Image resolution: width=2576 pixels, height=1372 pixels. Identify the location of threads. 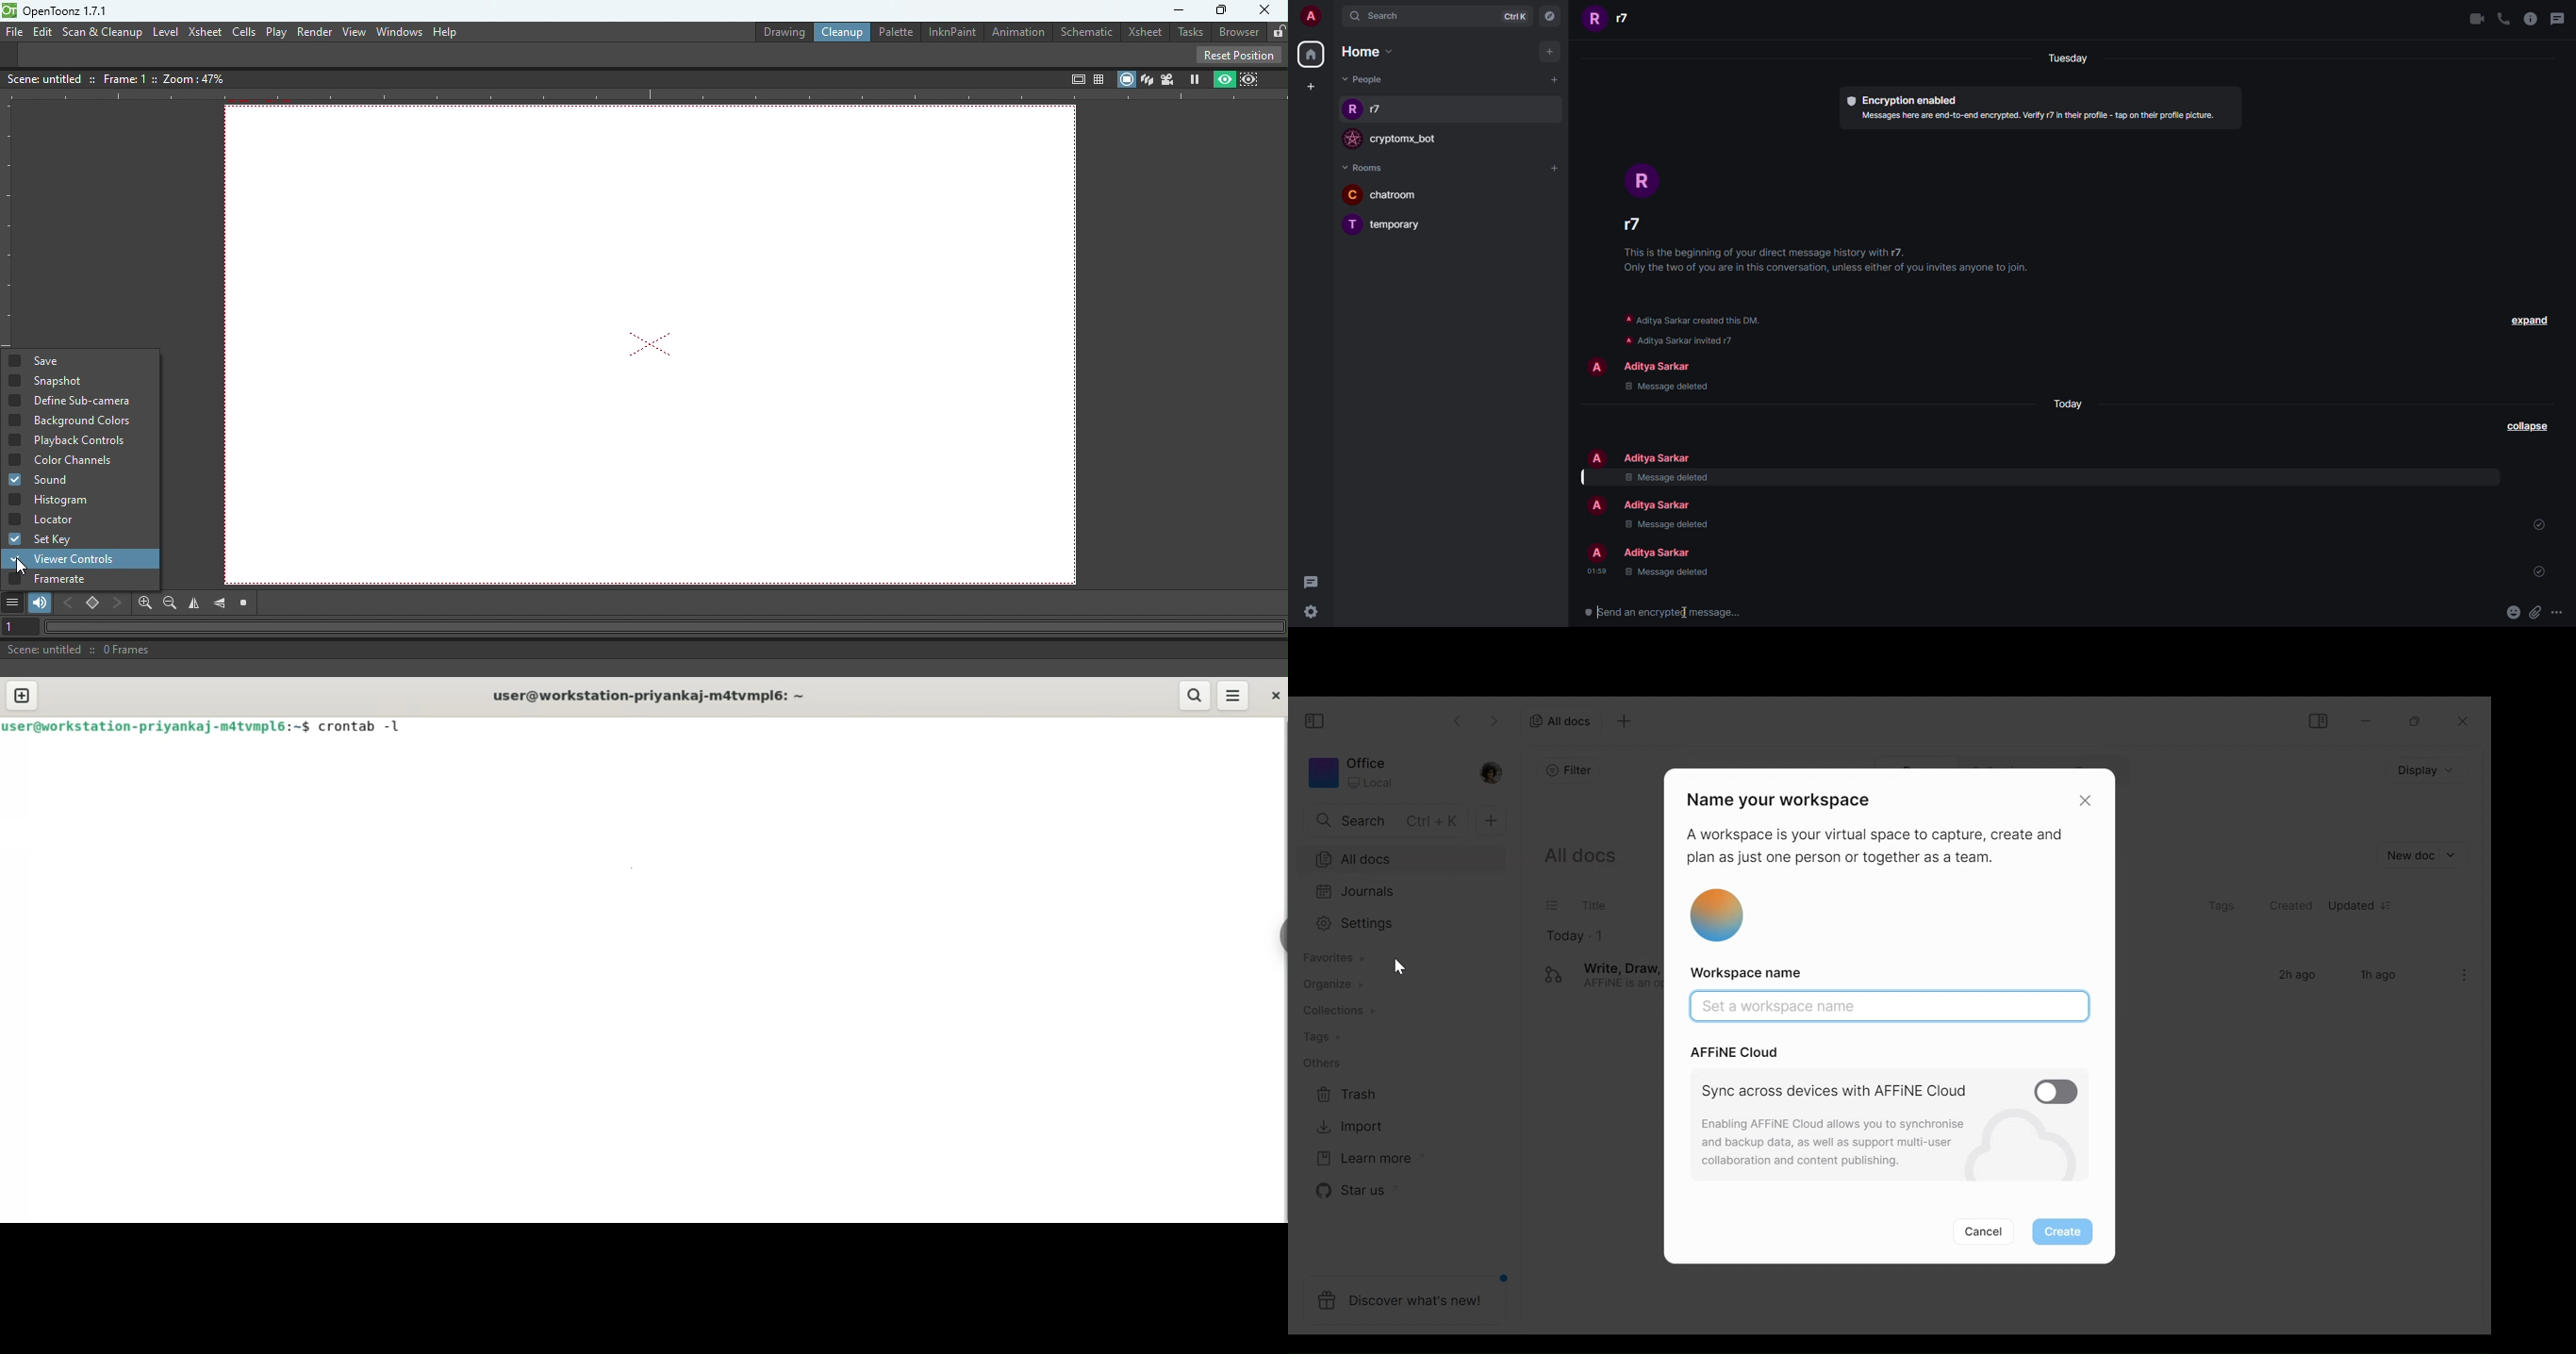
(2559, 17).